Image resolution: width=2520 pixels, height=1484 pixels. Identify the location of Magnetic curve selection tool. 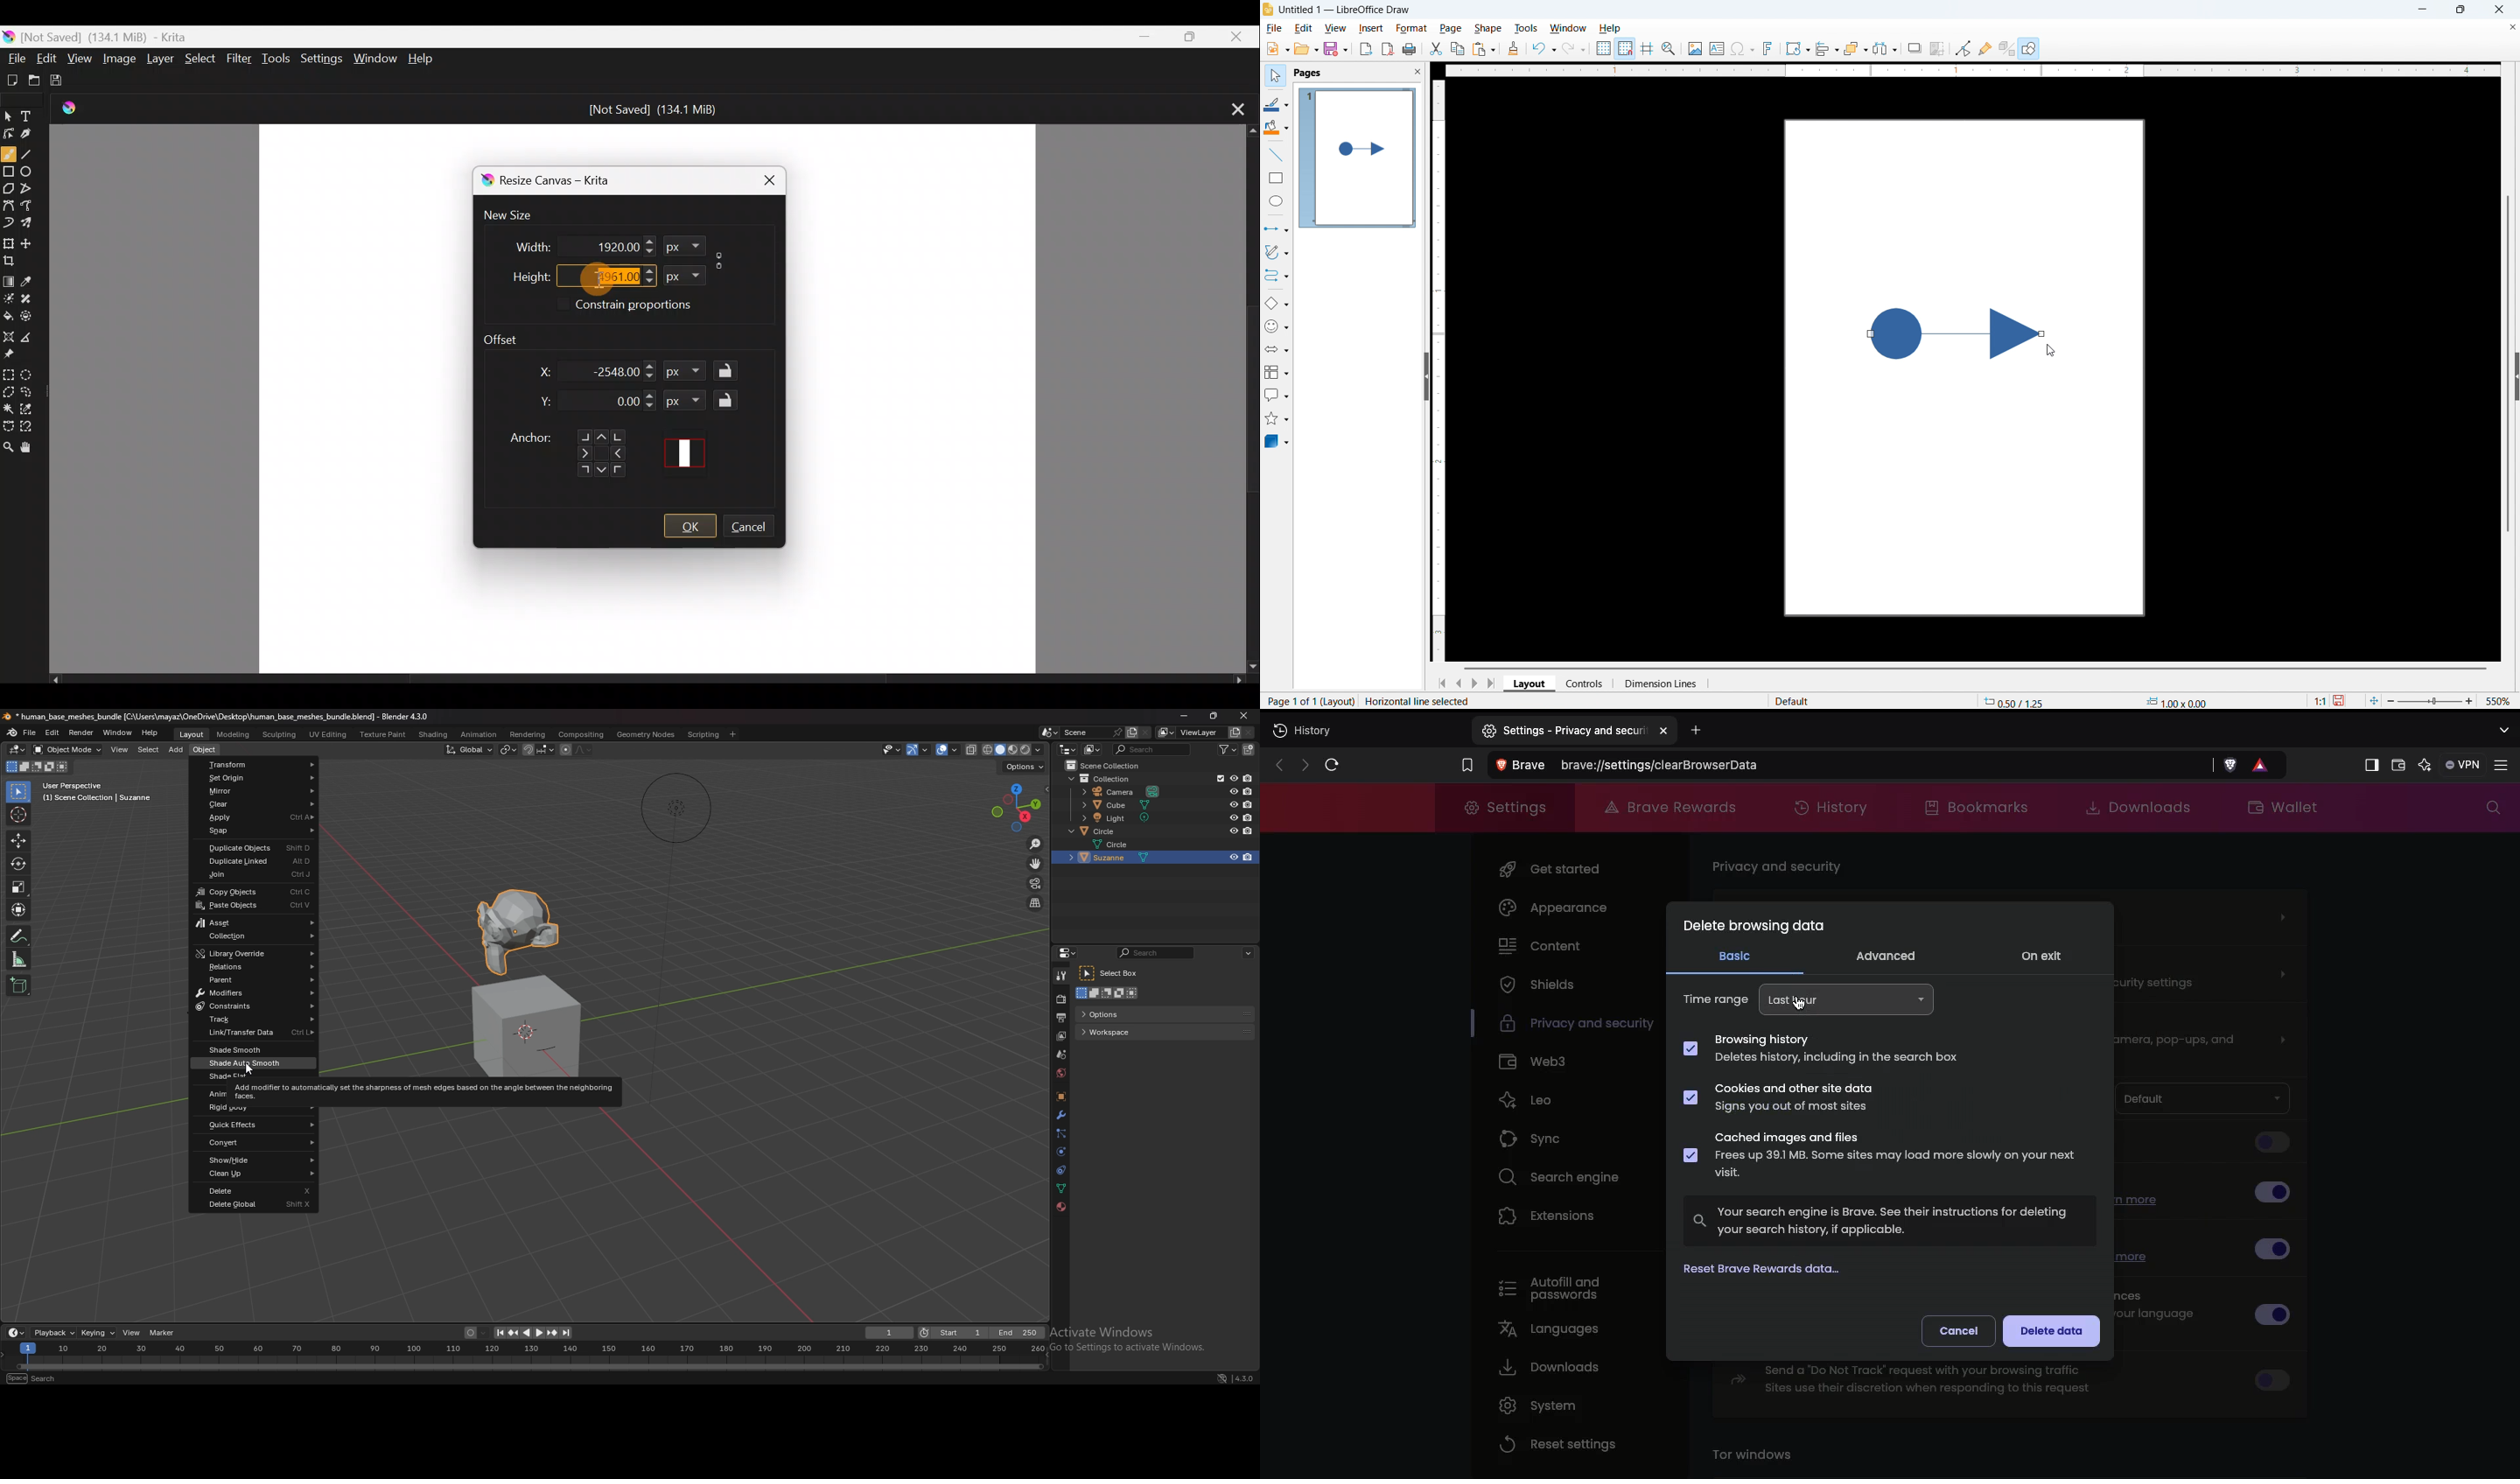
(32, 427).